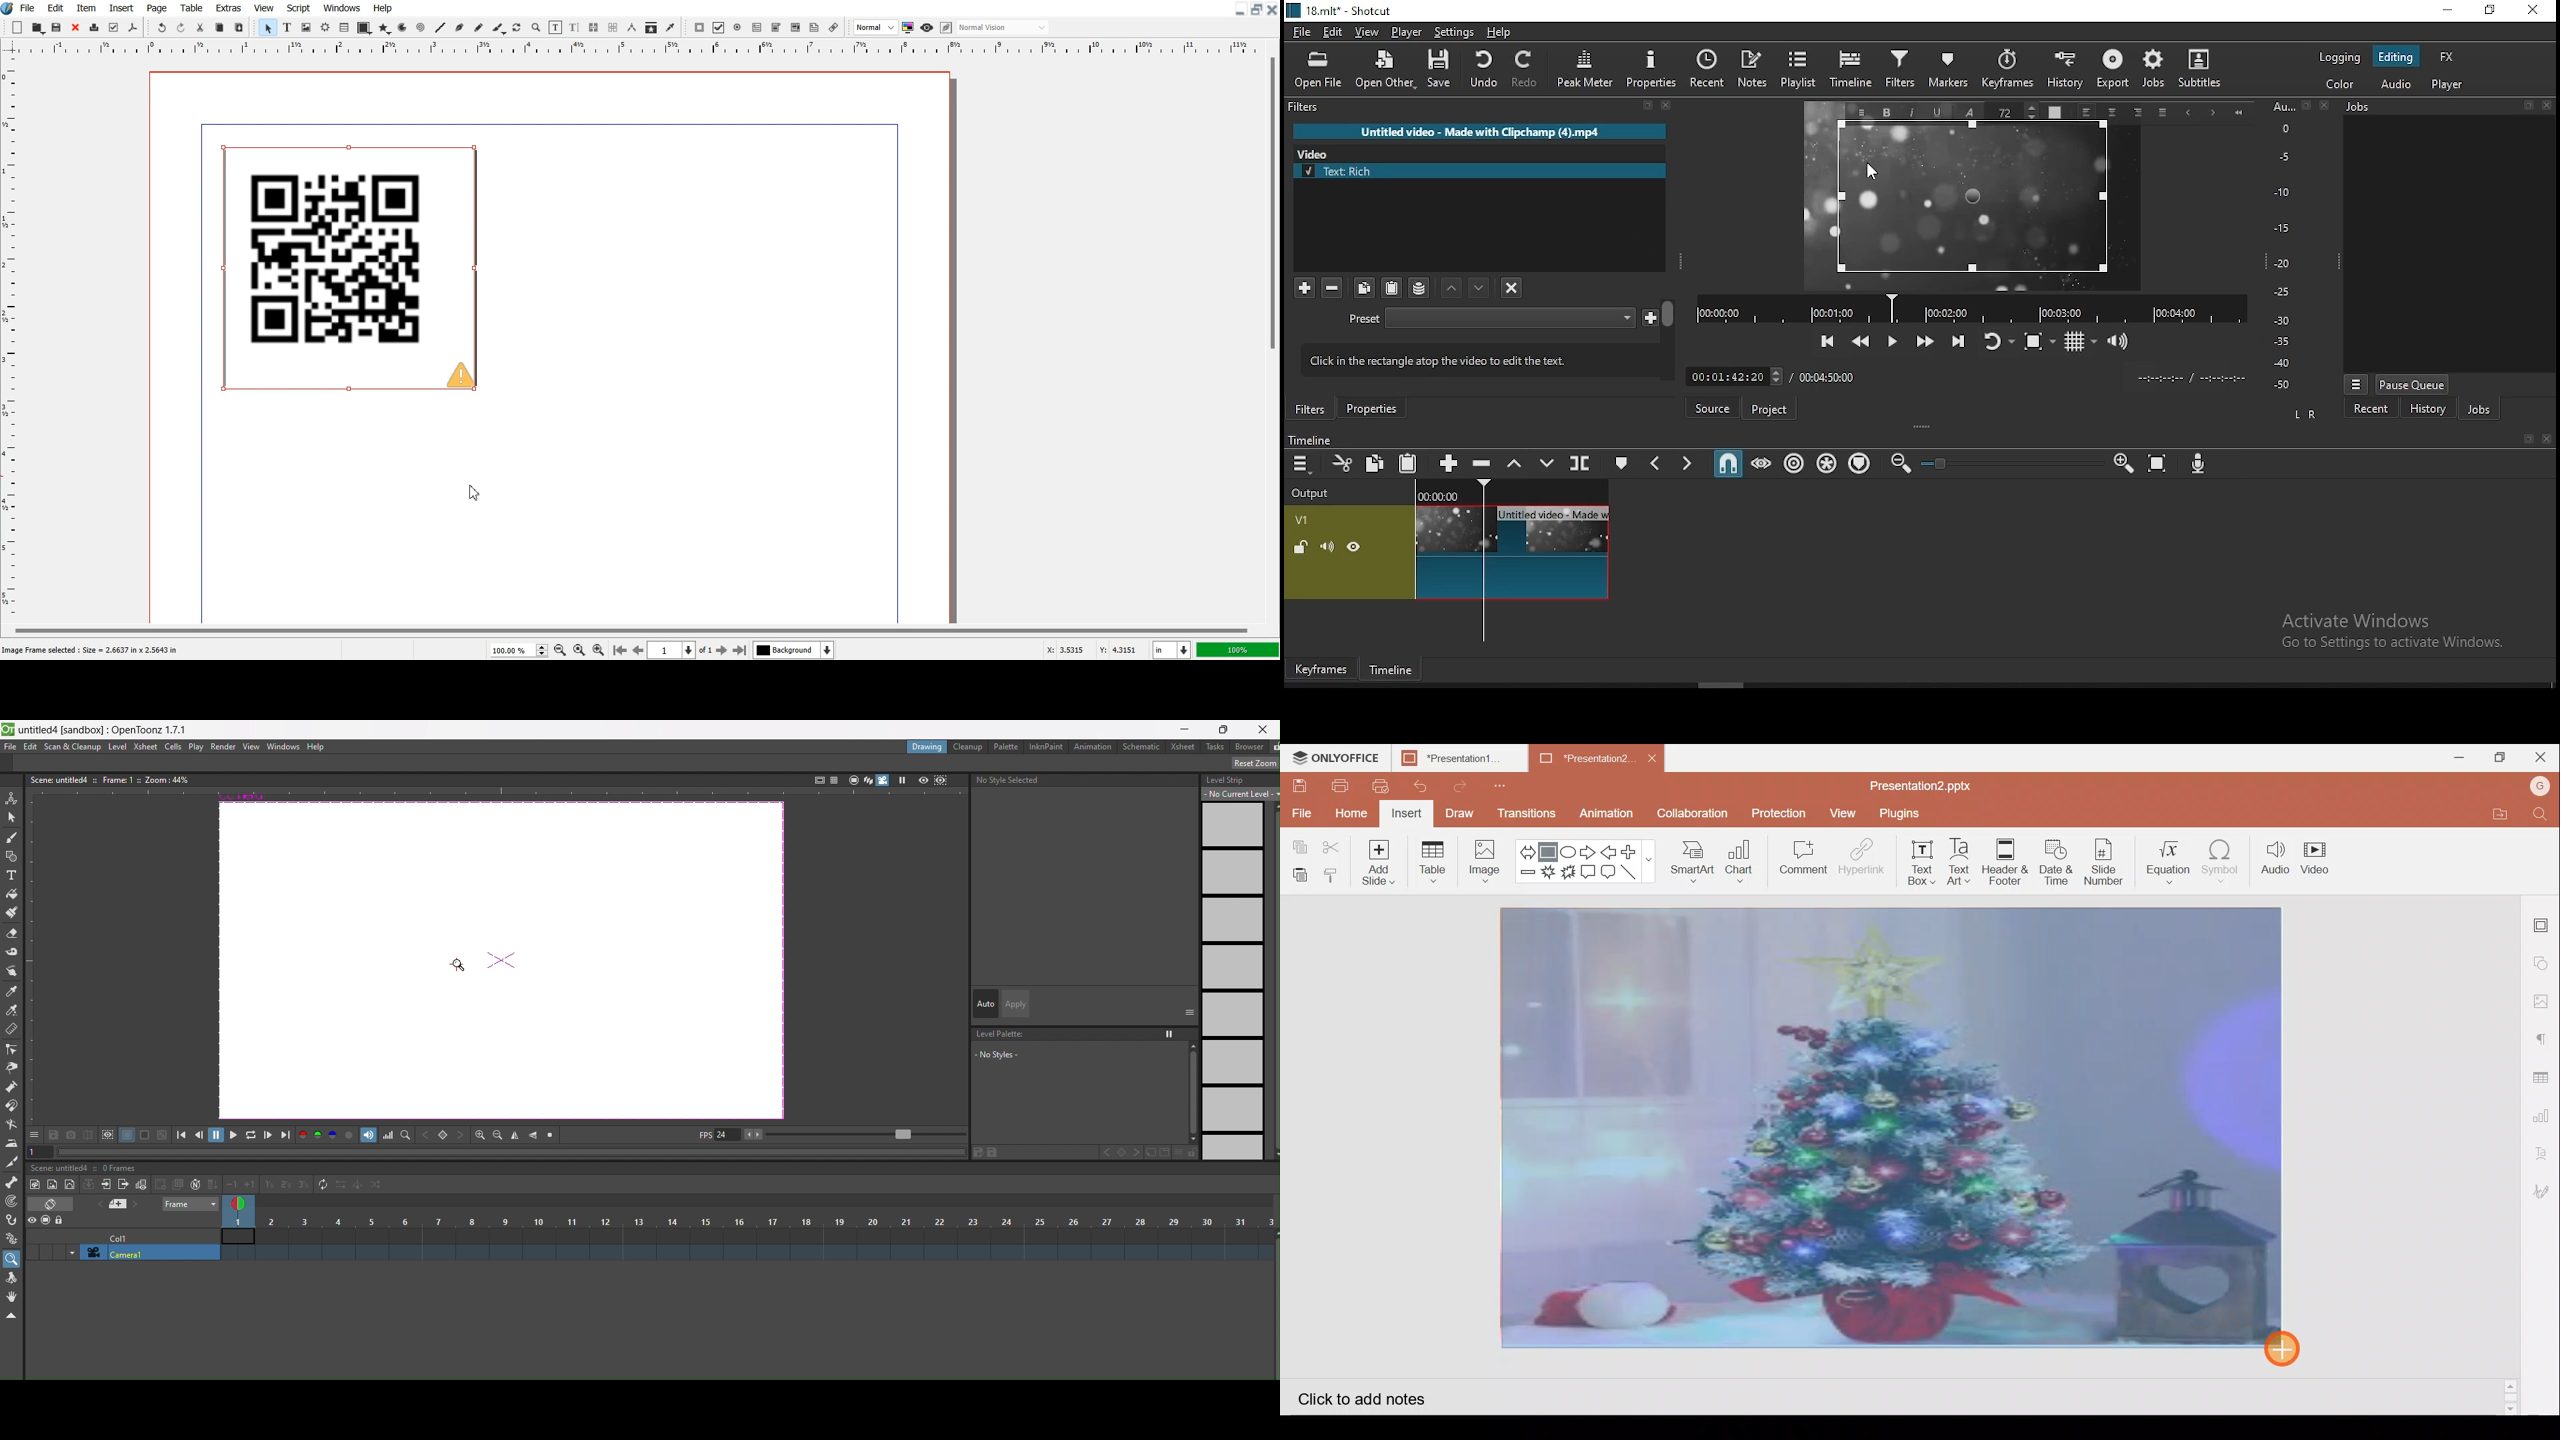  What do you see at coordinates (556, 27) in the screenshot?
I see `Edit Content of Frame` at bounding box center [556, 27].